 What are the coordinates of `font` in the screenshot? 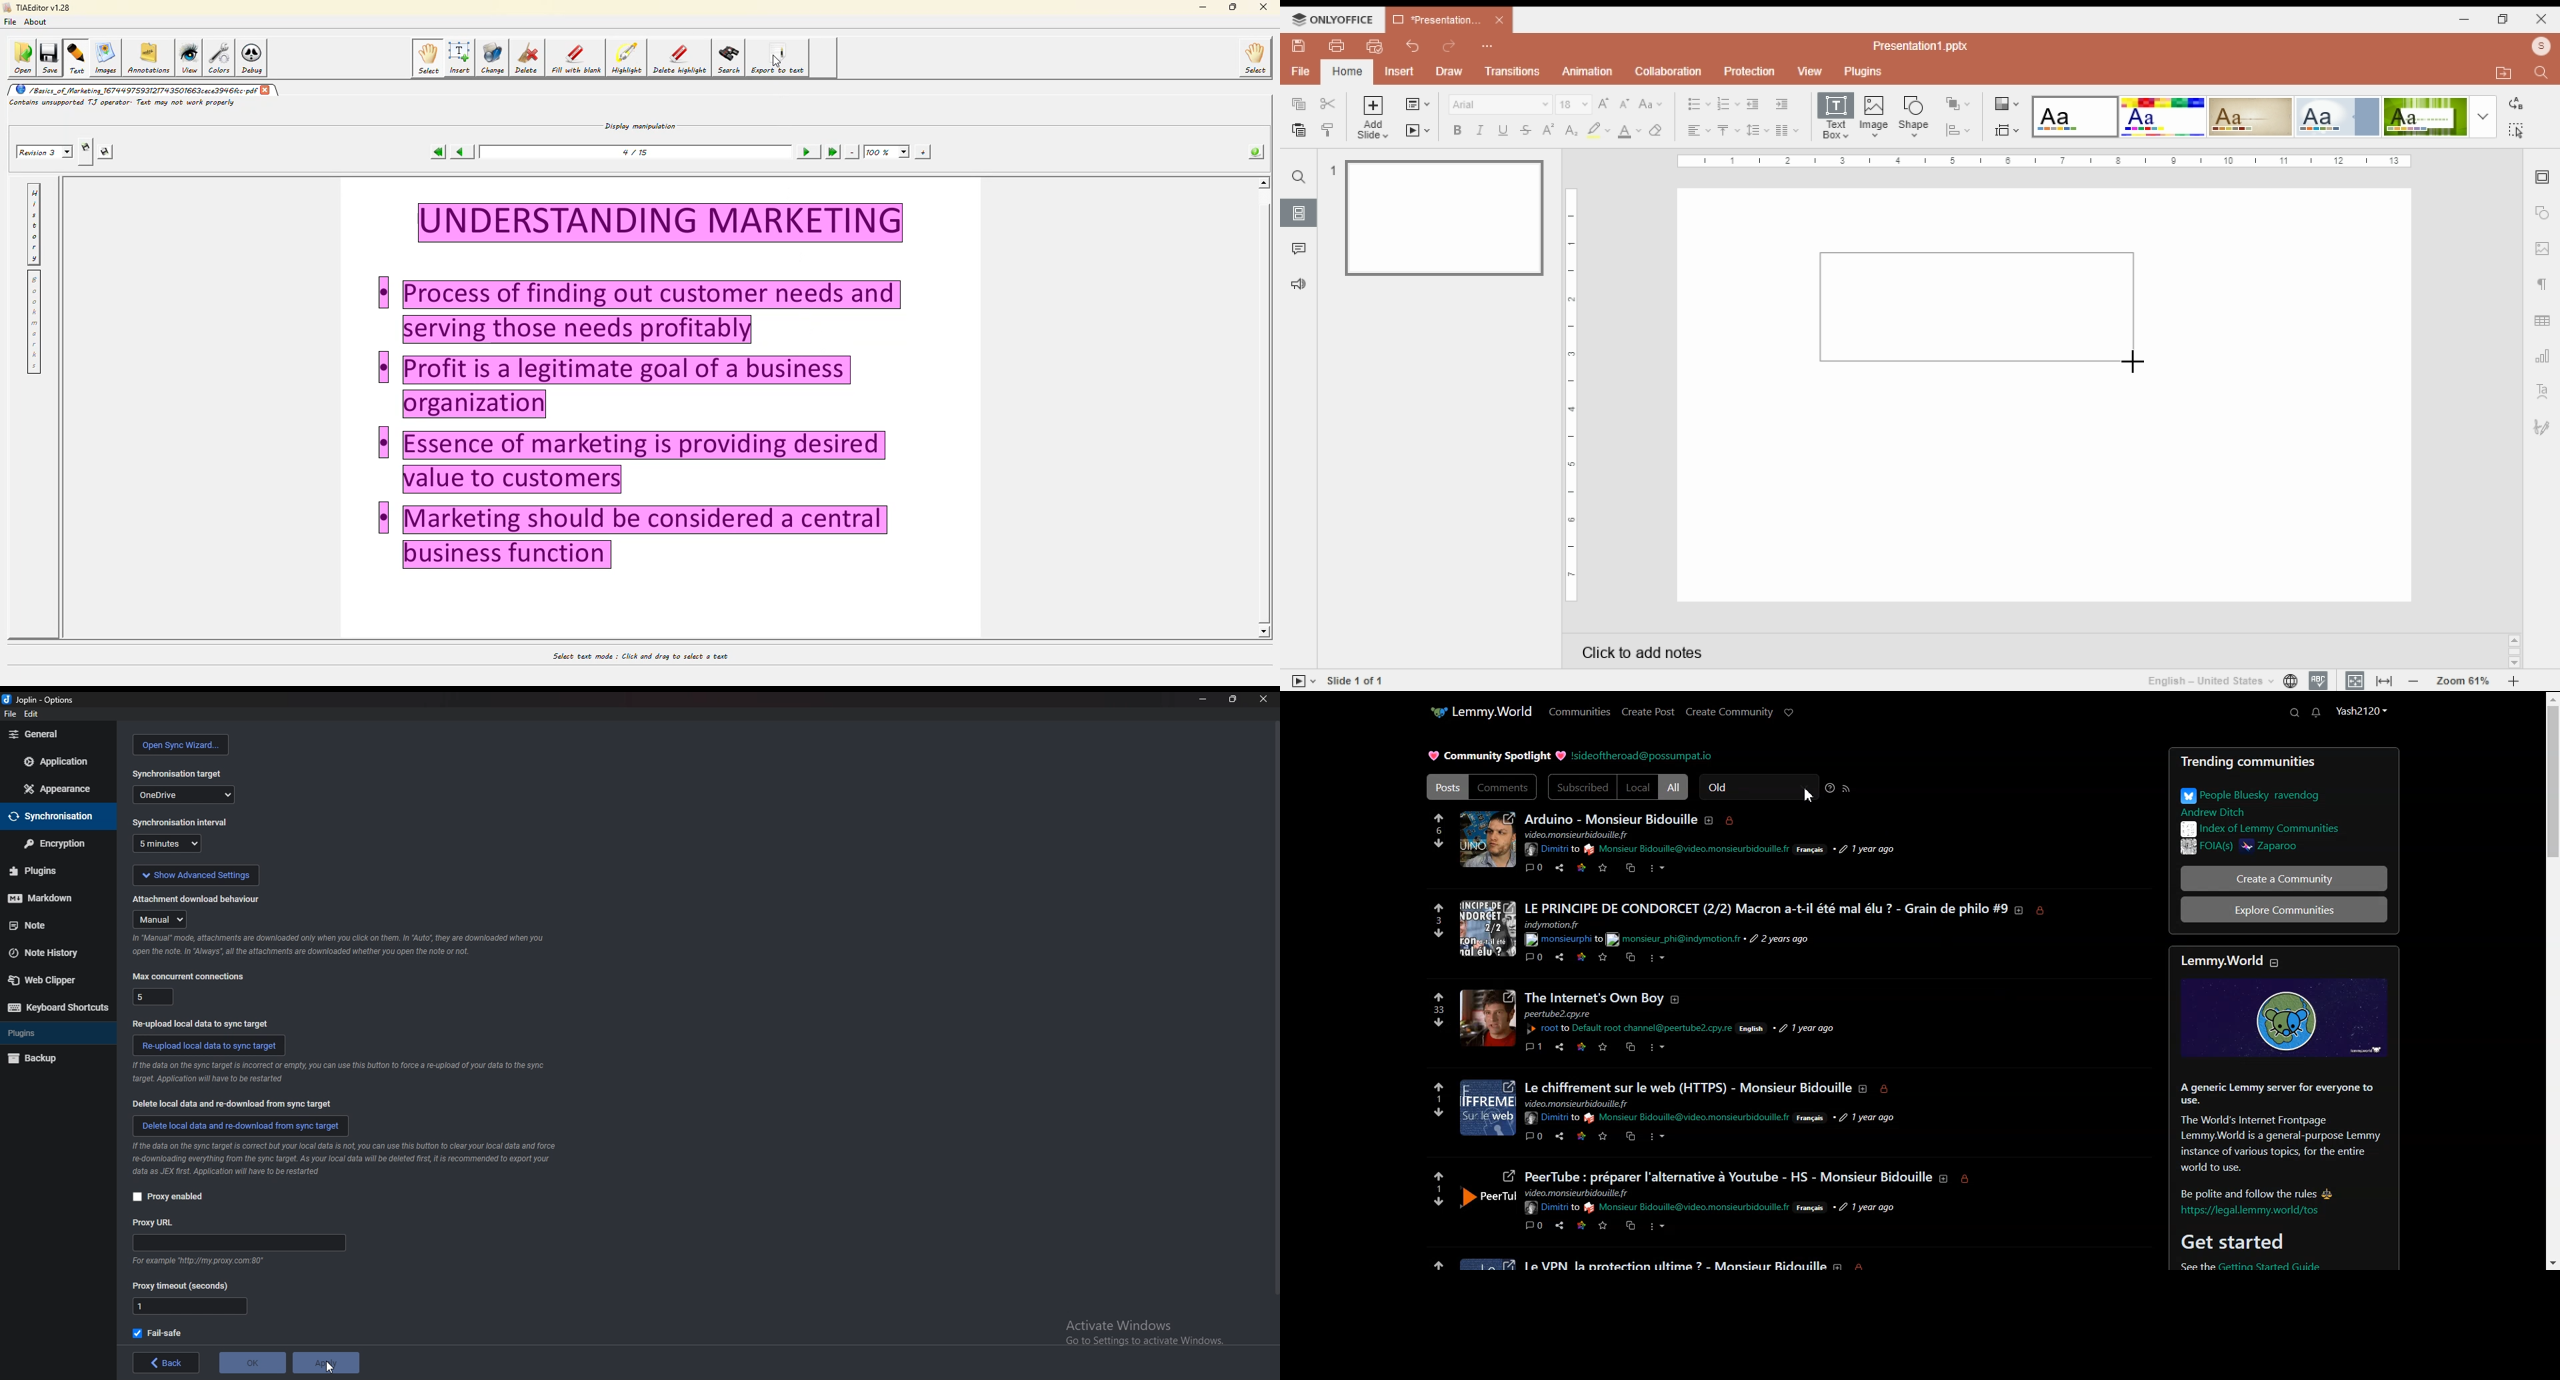 It's located at (1500, 104).